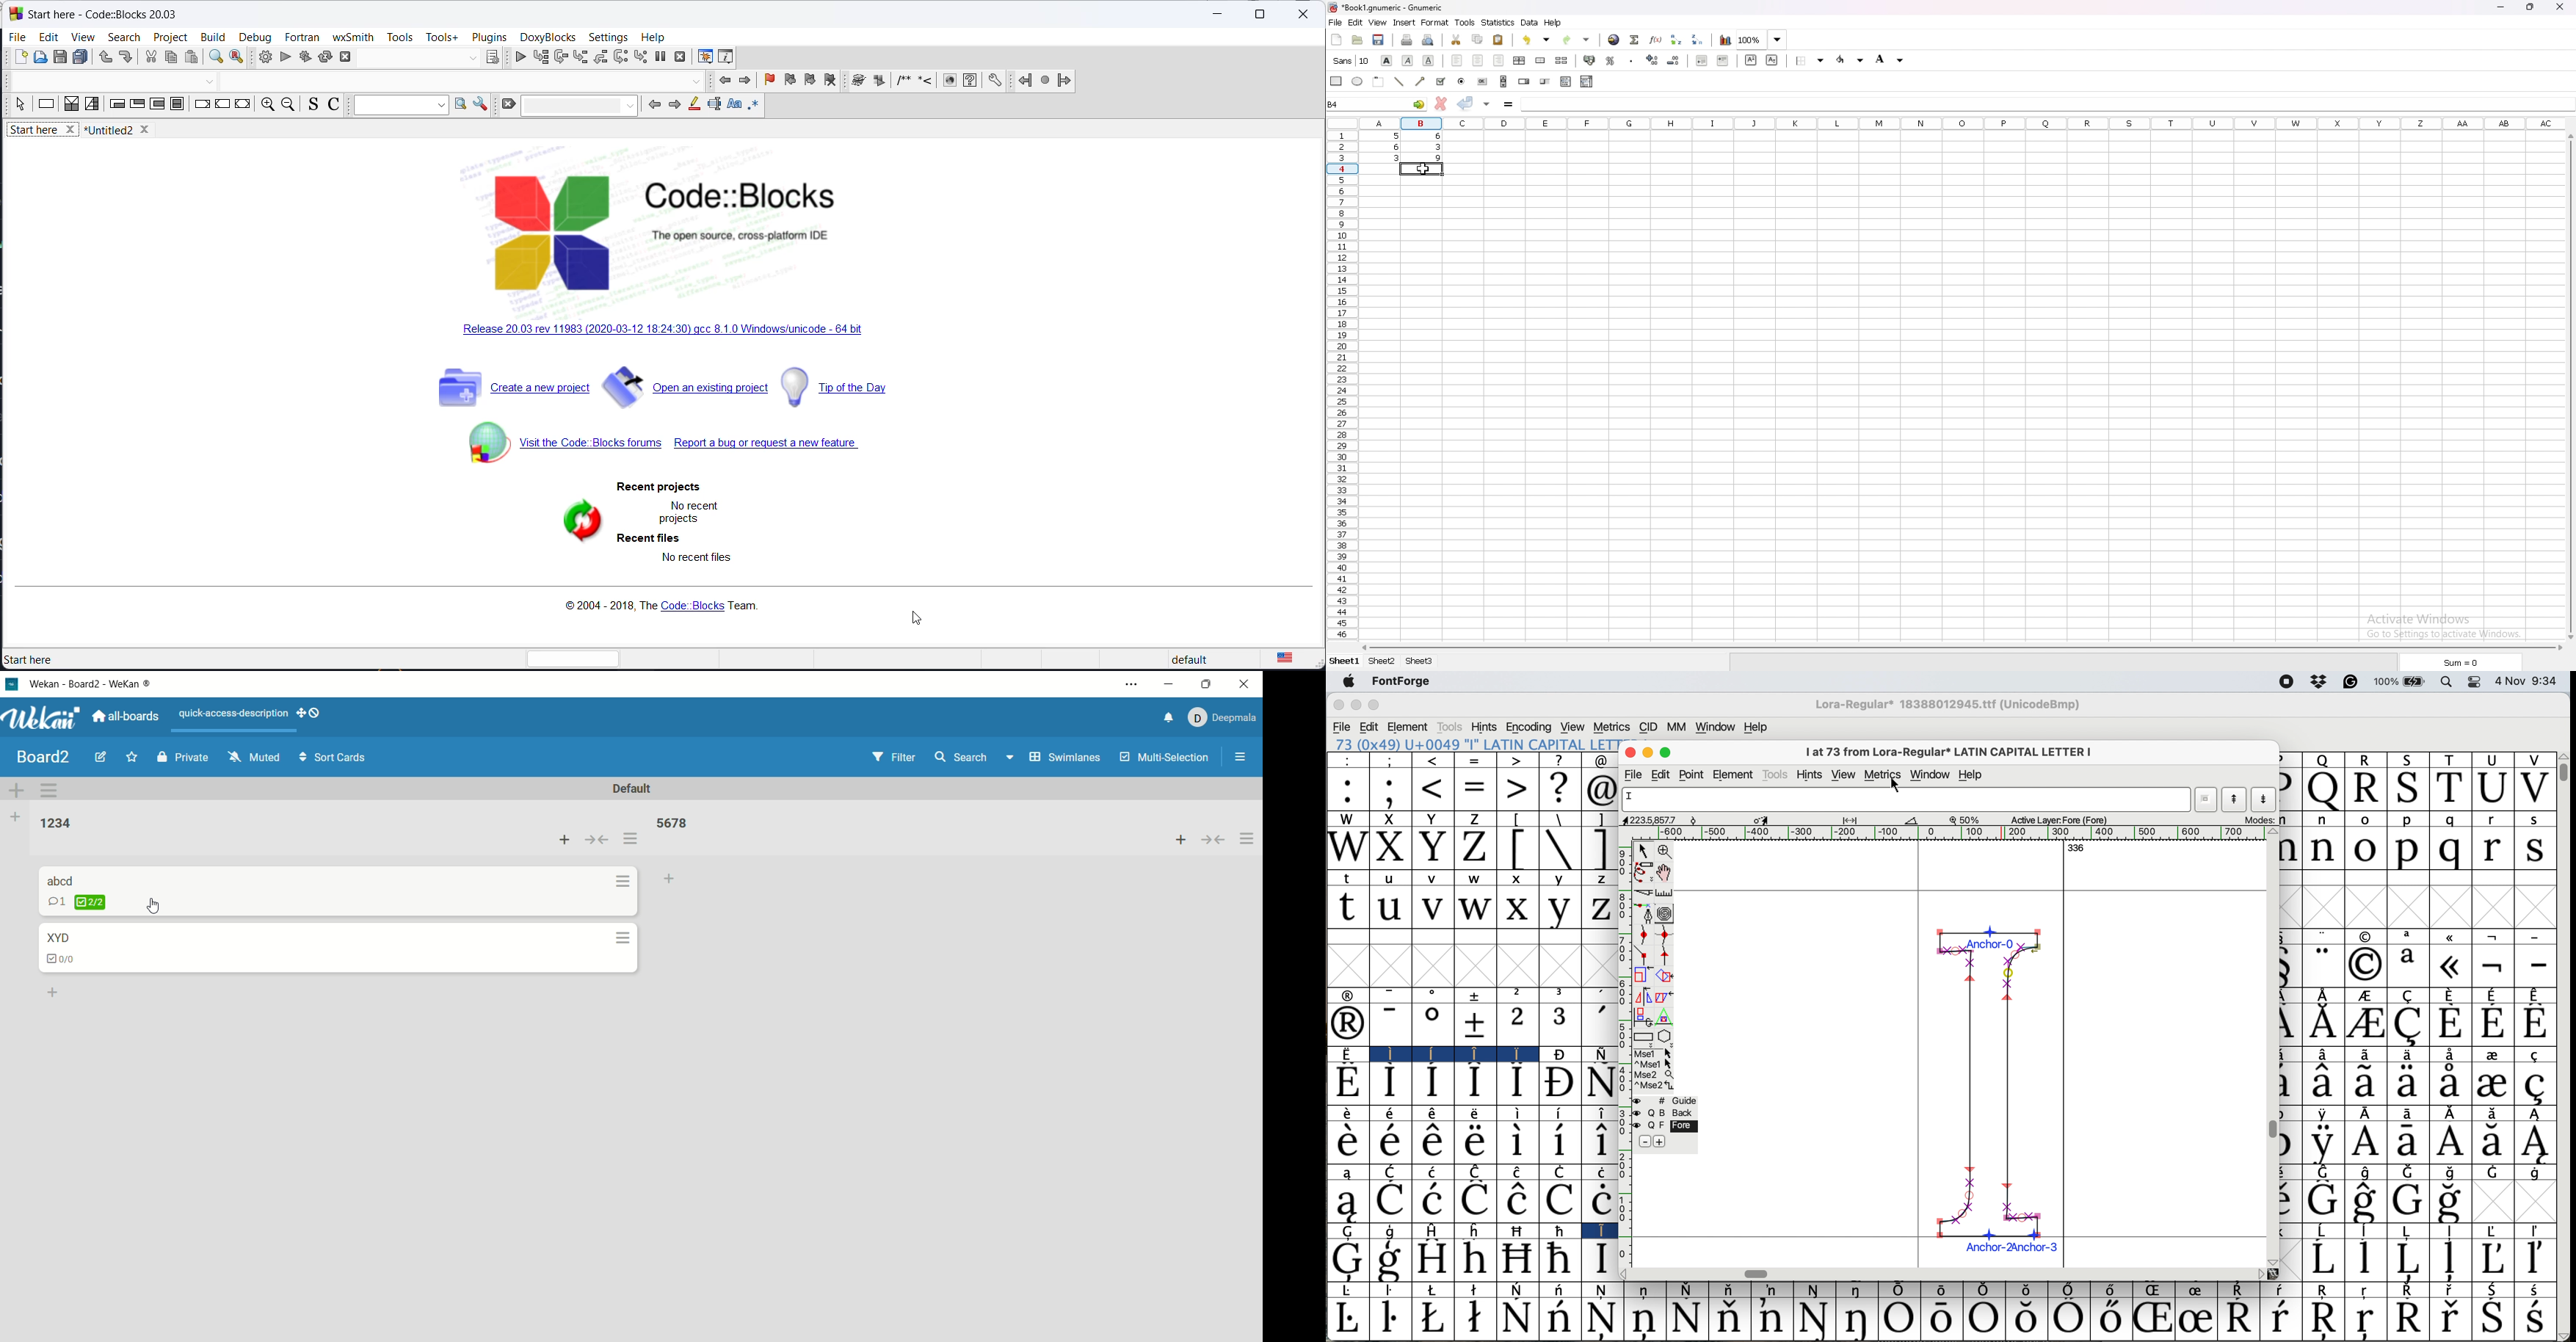 This screenshot has height=1344, width=2576. I want to click on , so click(2273, 832).